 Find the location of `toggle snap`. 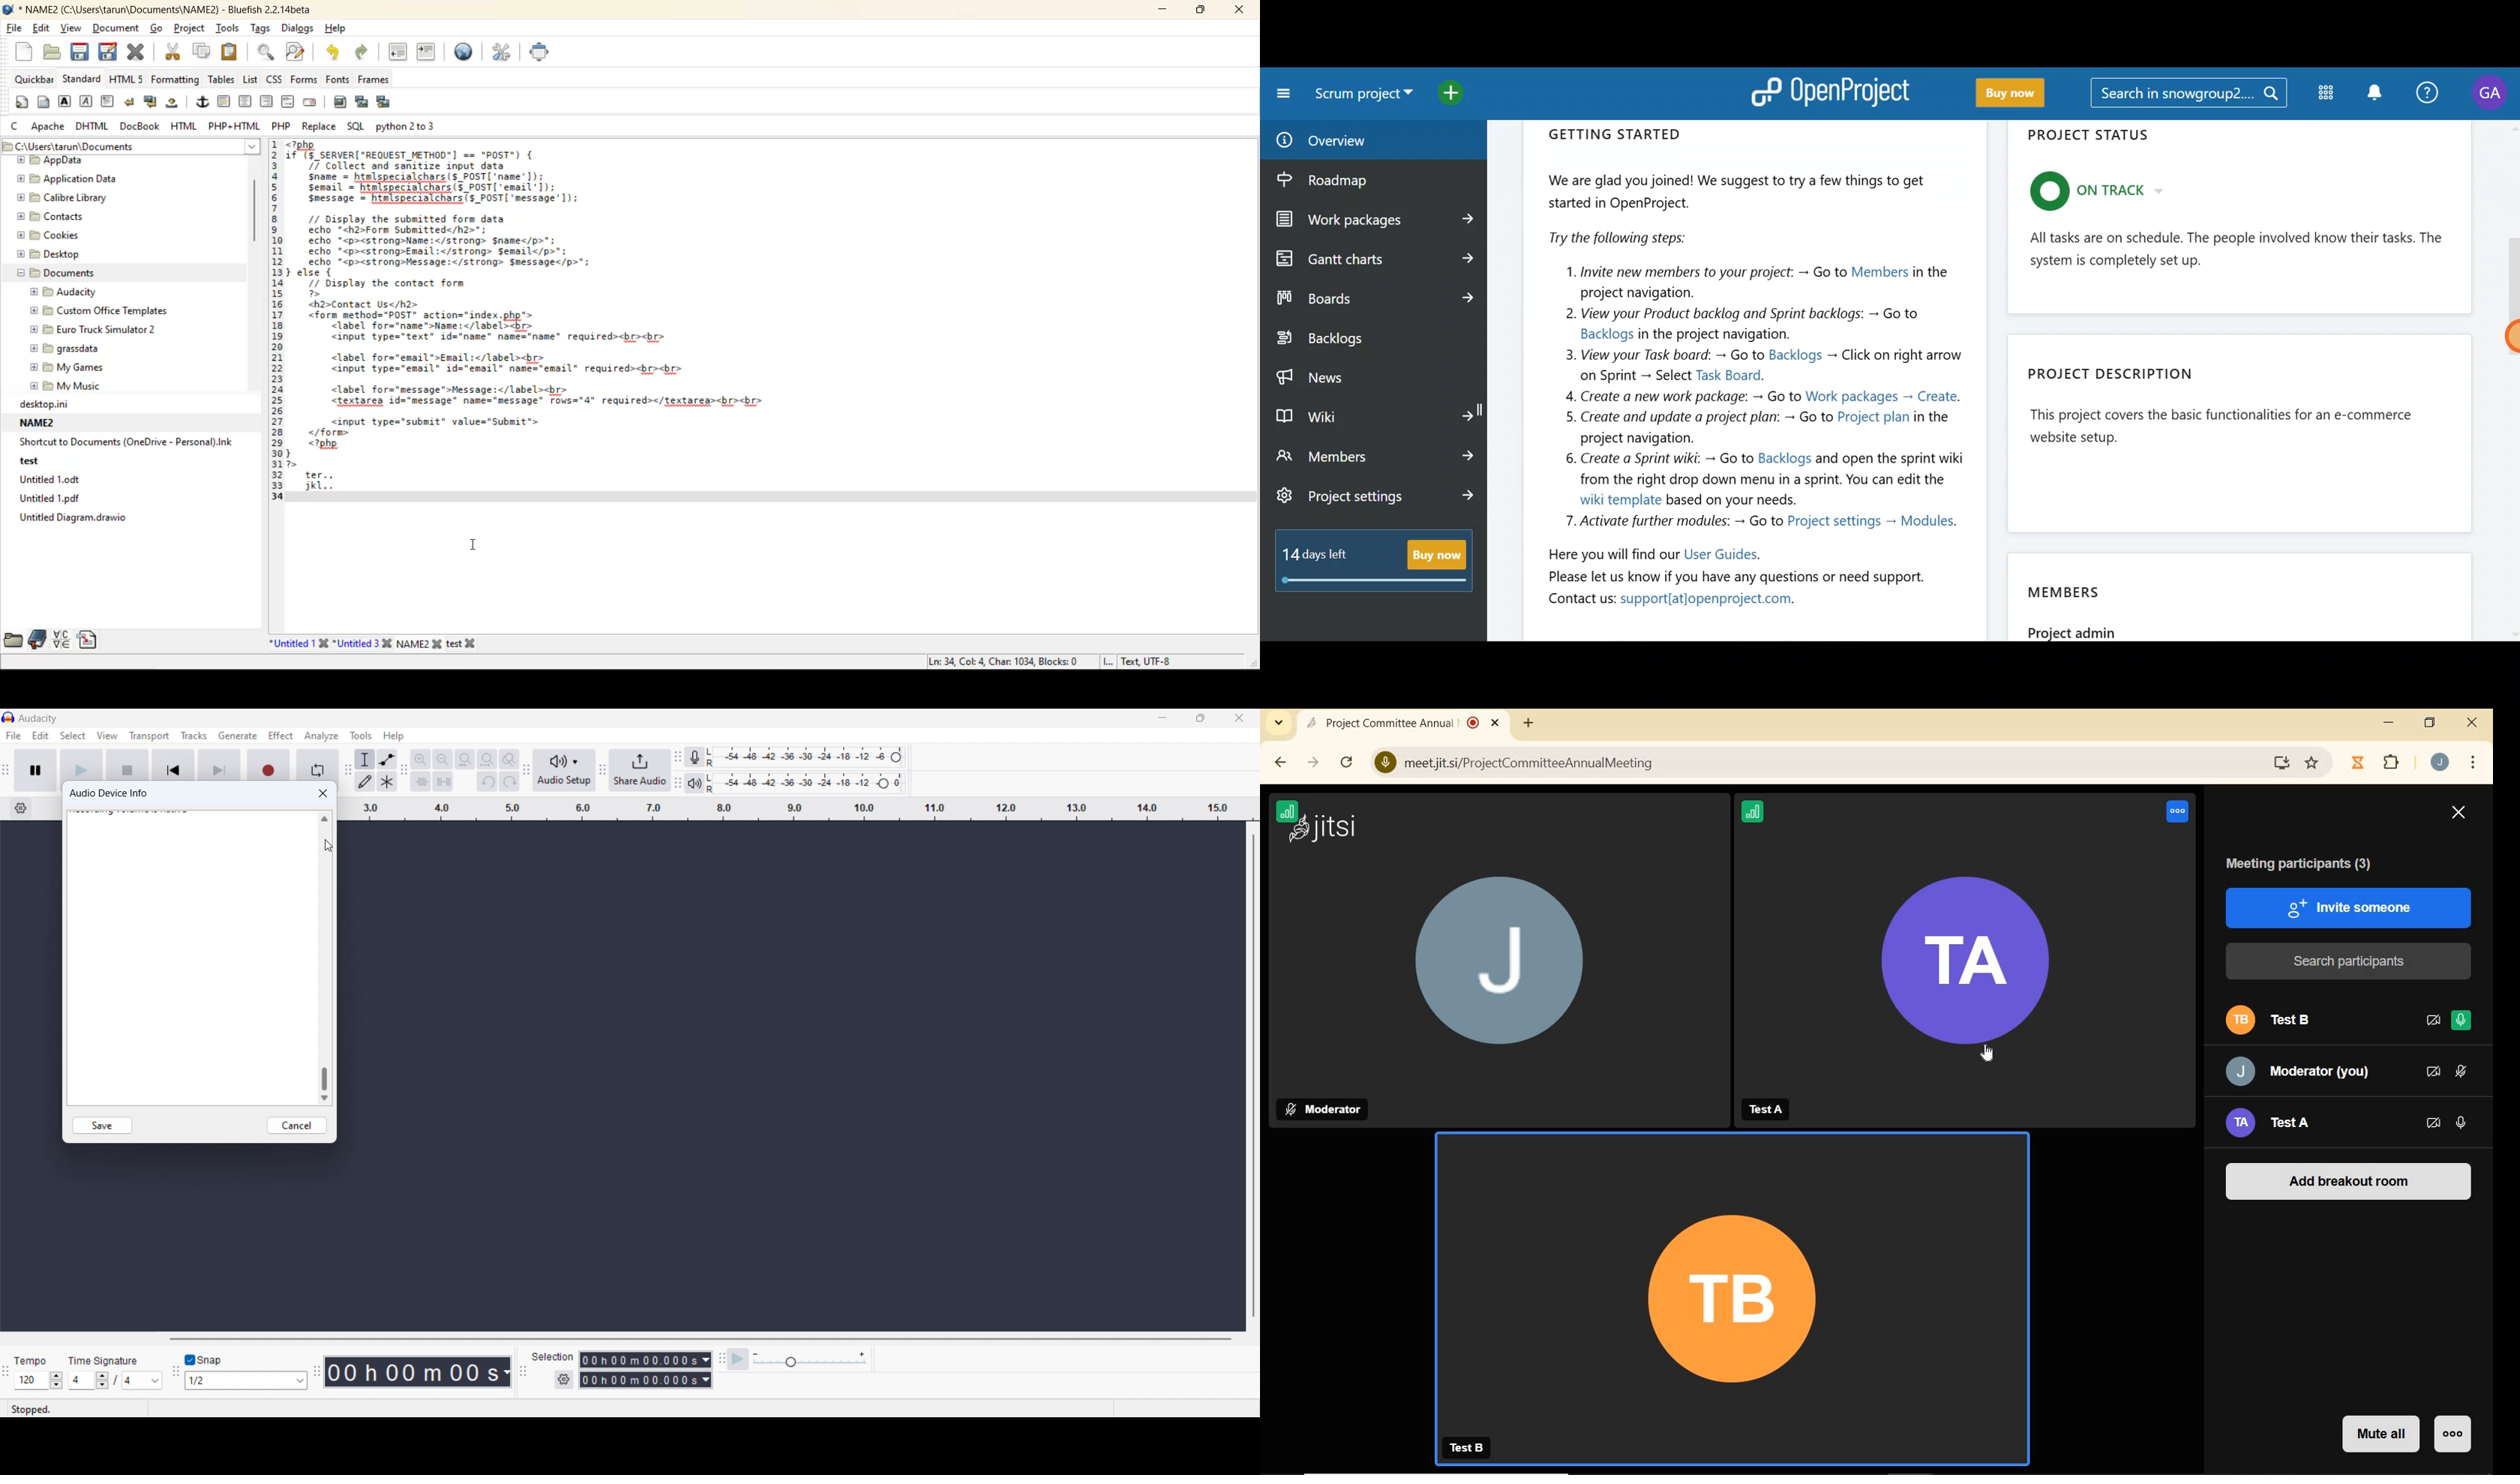

toggle snap is located at coordinates (203, 1358).